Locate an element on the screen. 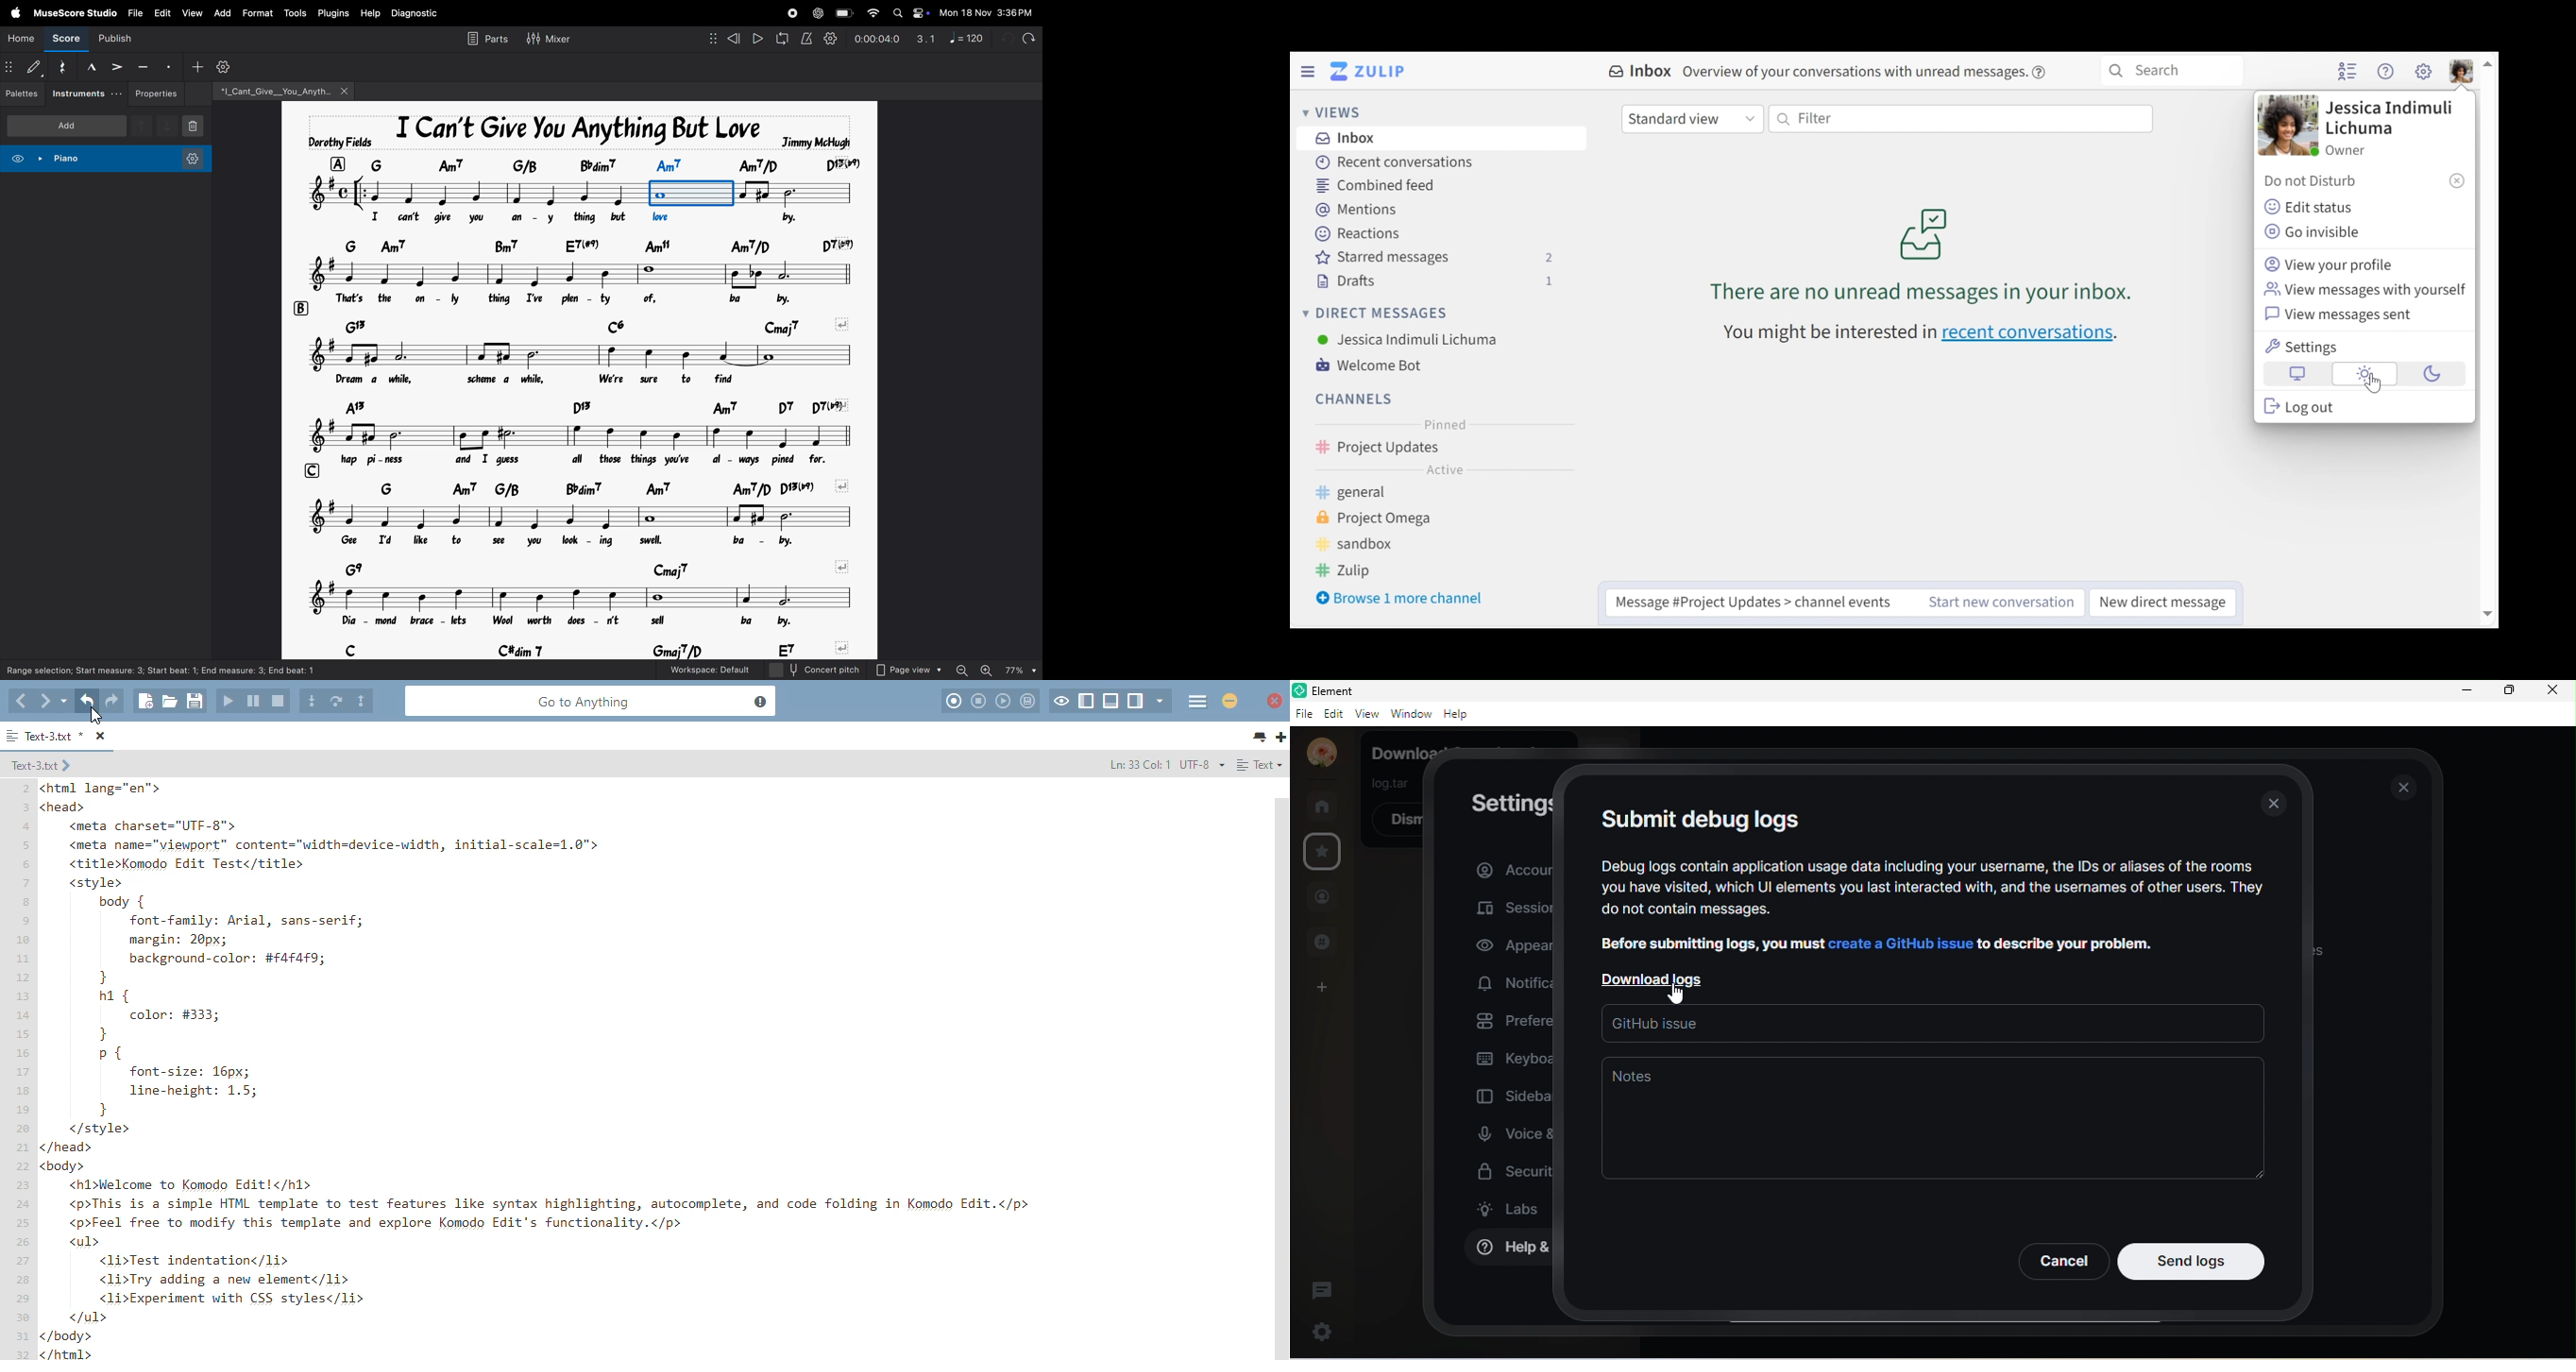 This screenshot has width=2576, height=1372. Inbox Overview of your conversations with unread messages is located at coordinates (1814, 70).